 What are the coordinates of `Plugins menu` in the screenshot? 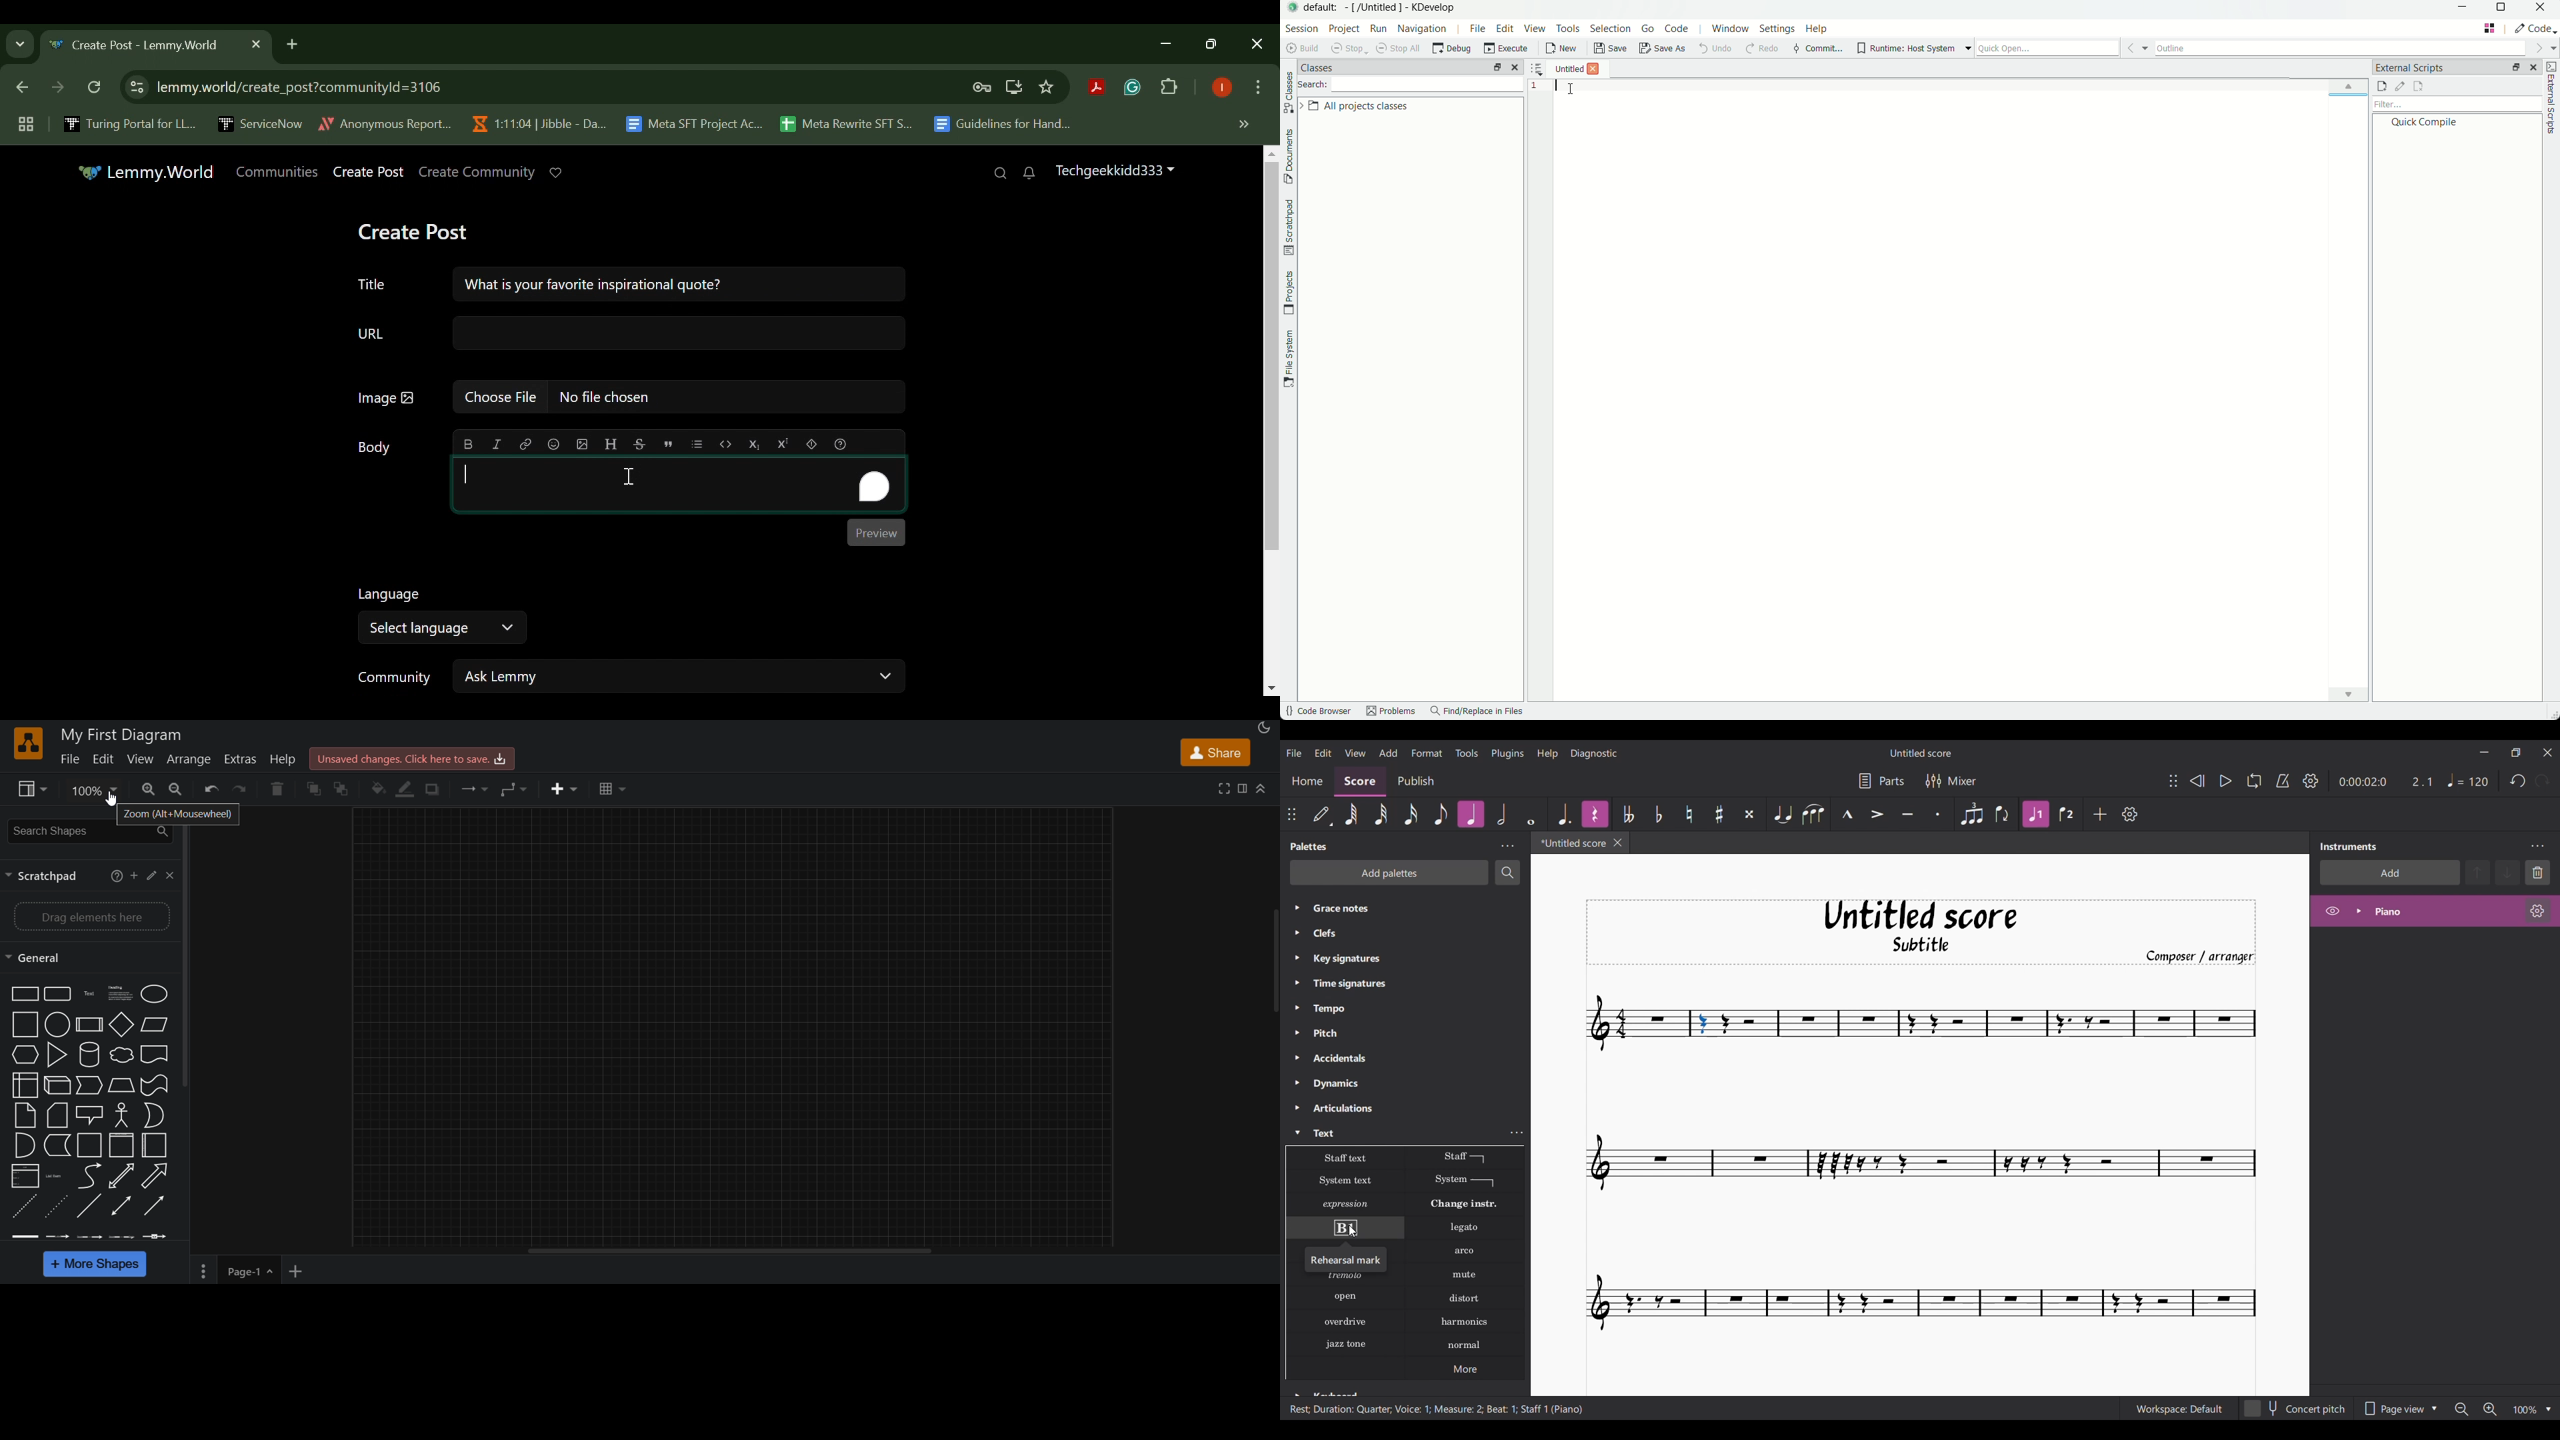 It's located at (1507, 753).